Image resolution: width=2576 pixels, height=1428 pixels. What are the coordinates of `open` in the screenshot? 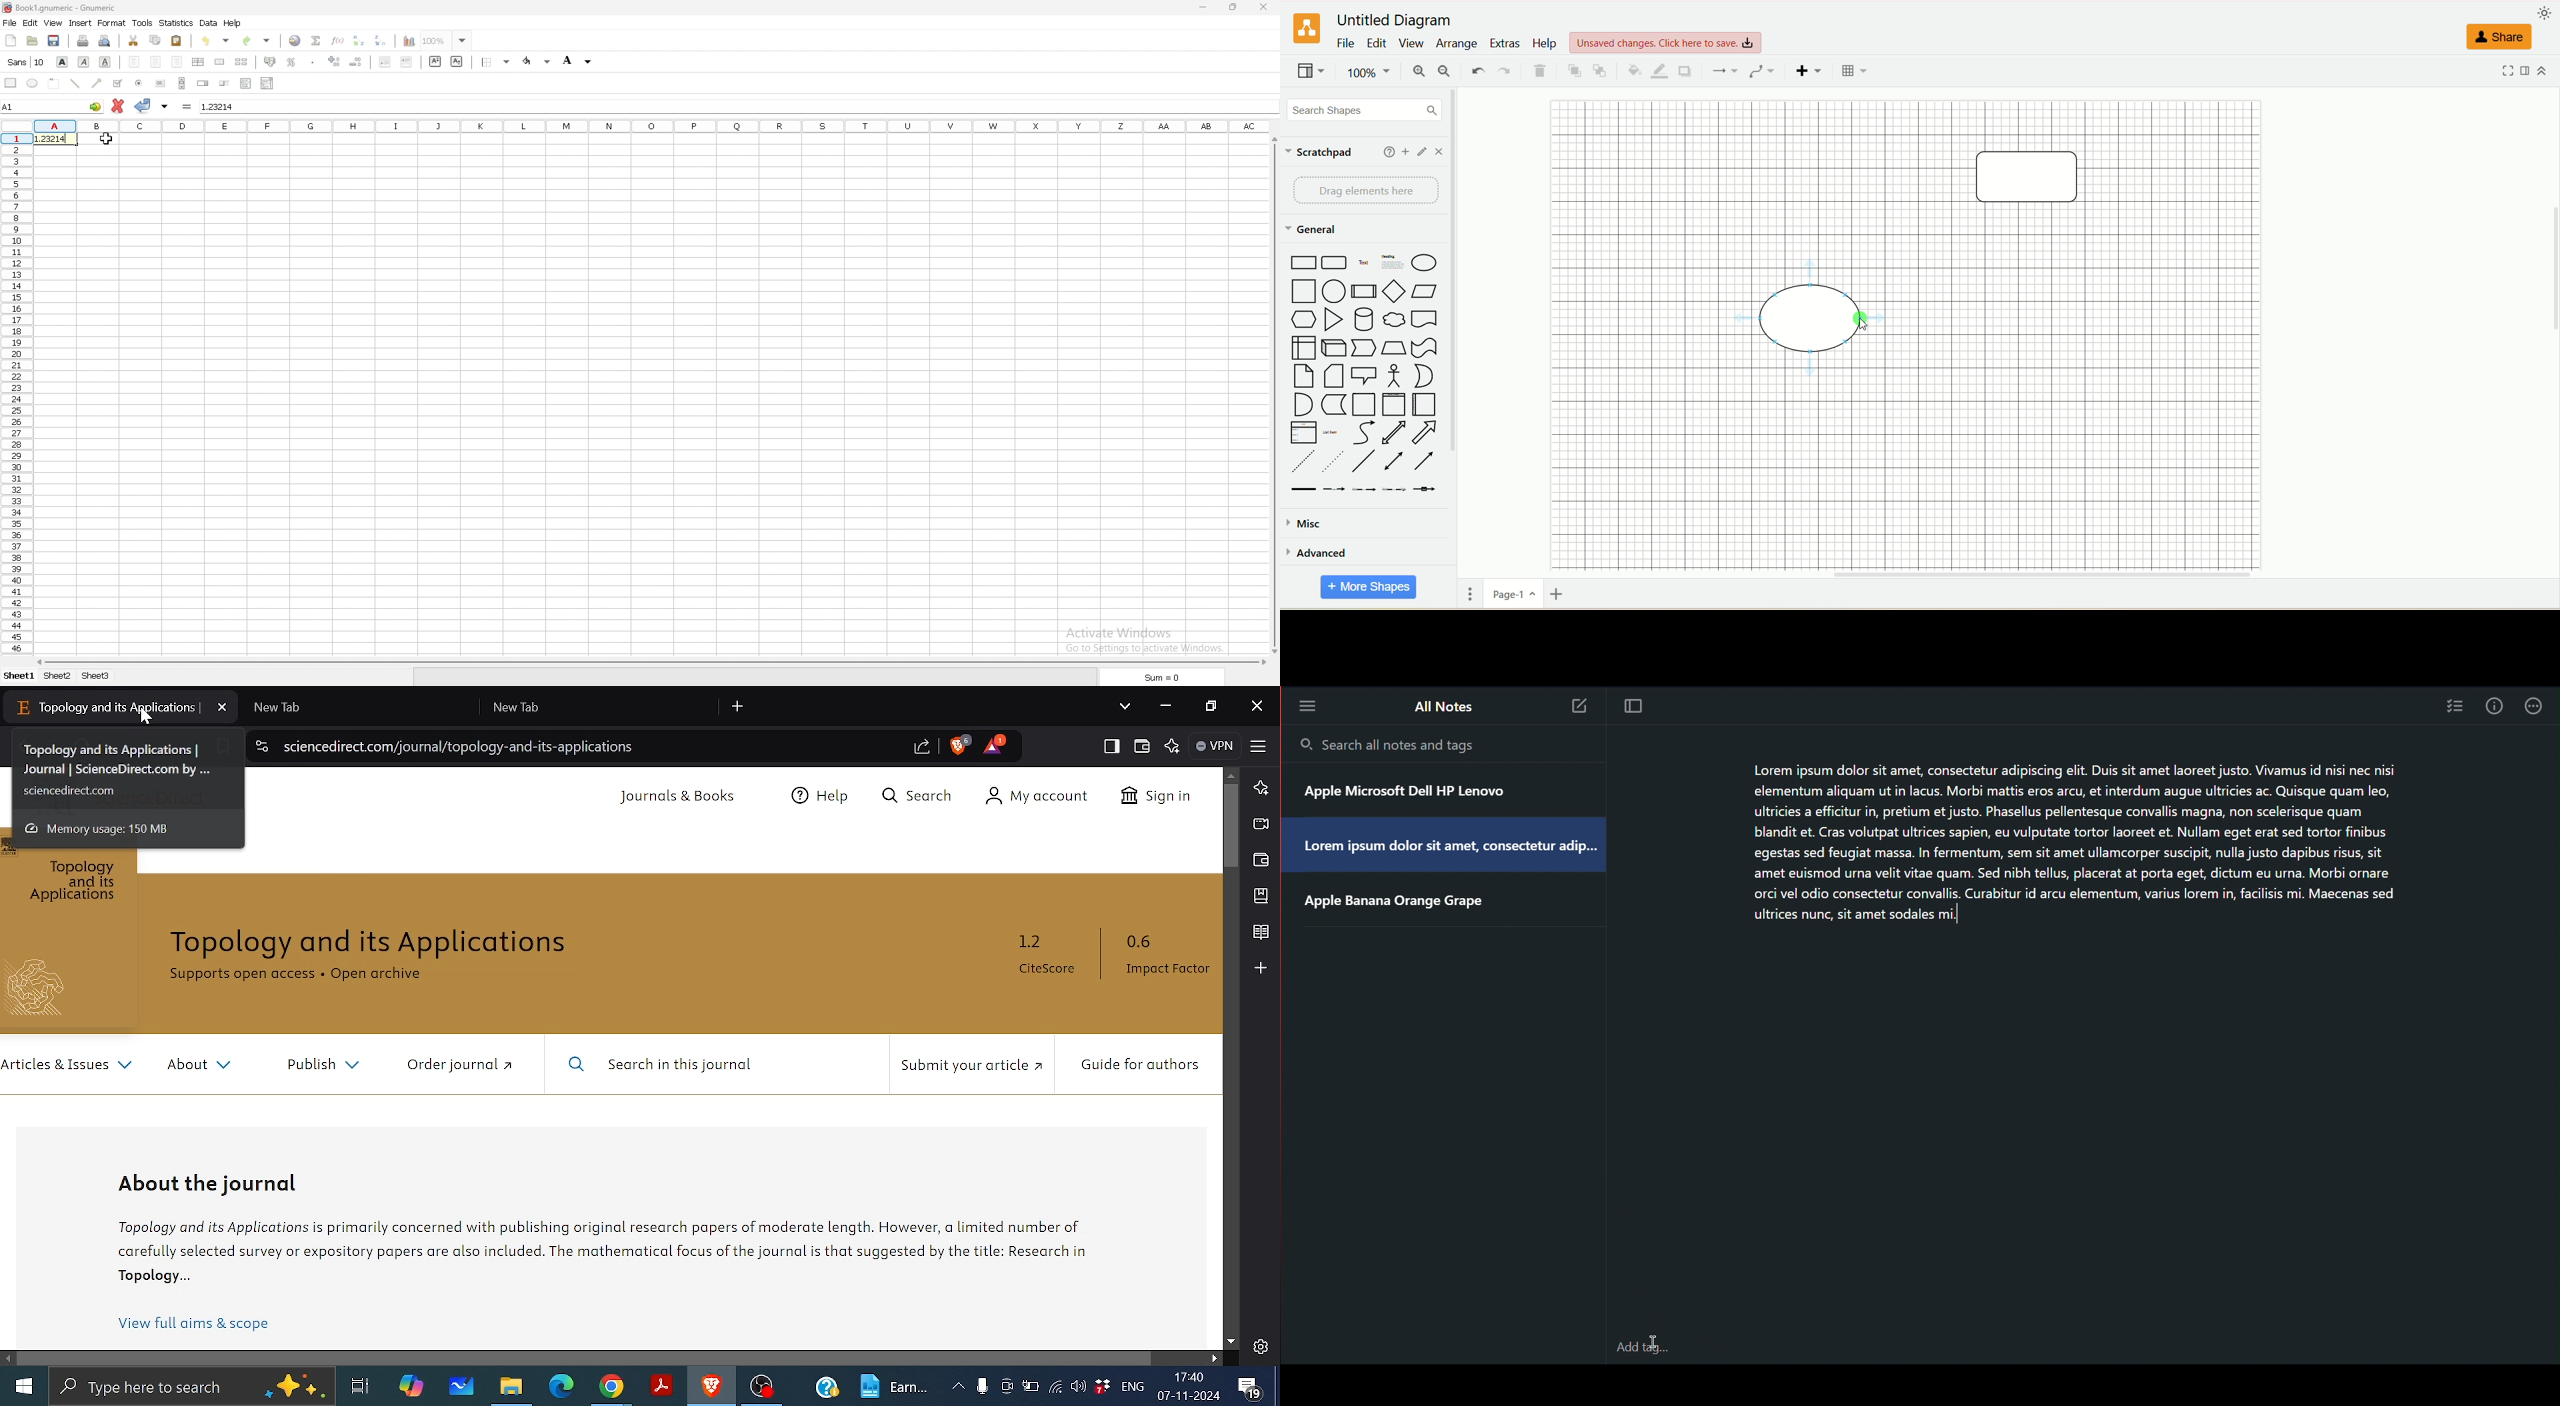 It's located at (33, 41).